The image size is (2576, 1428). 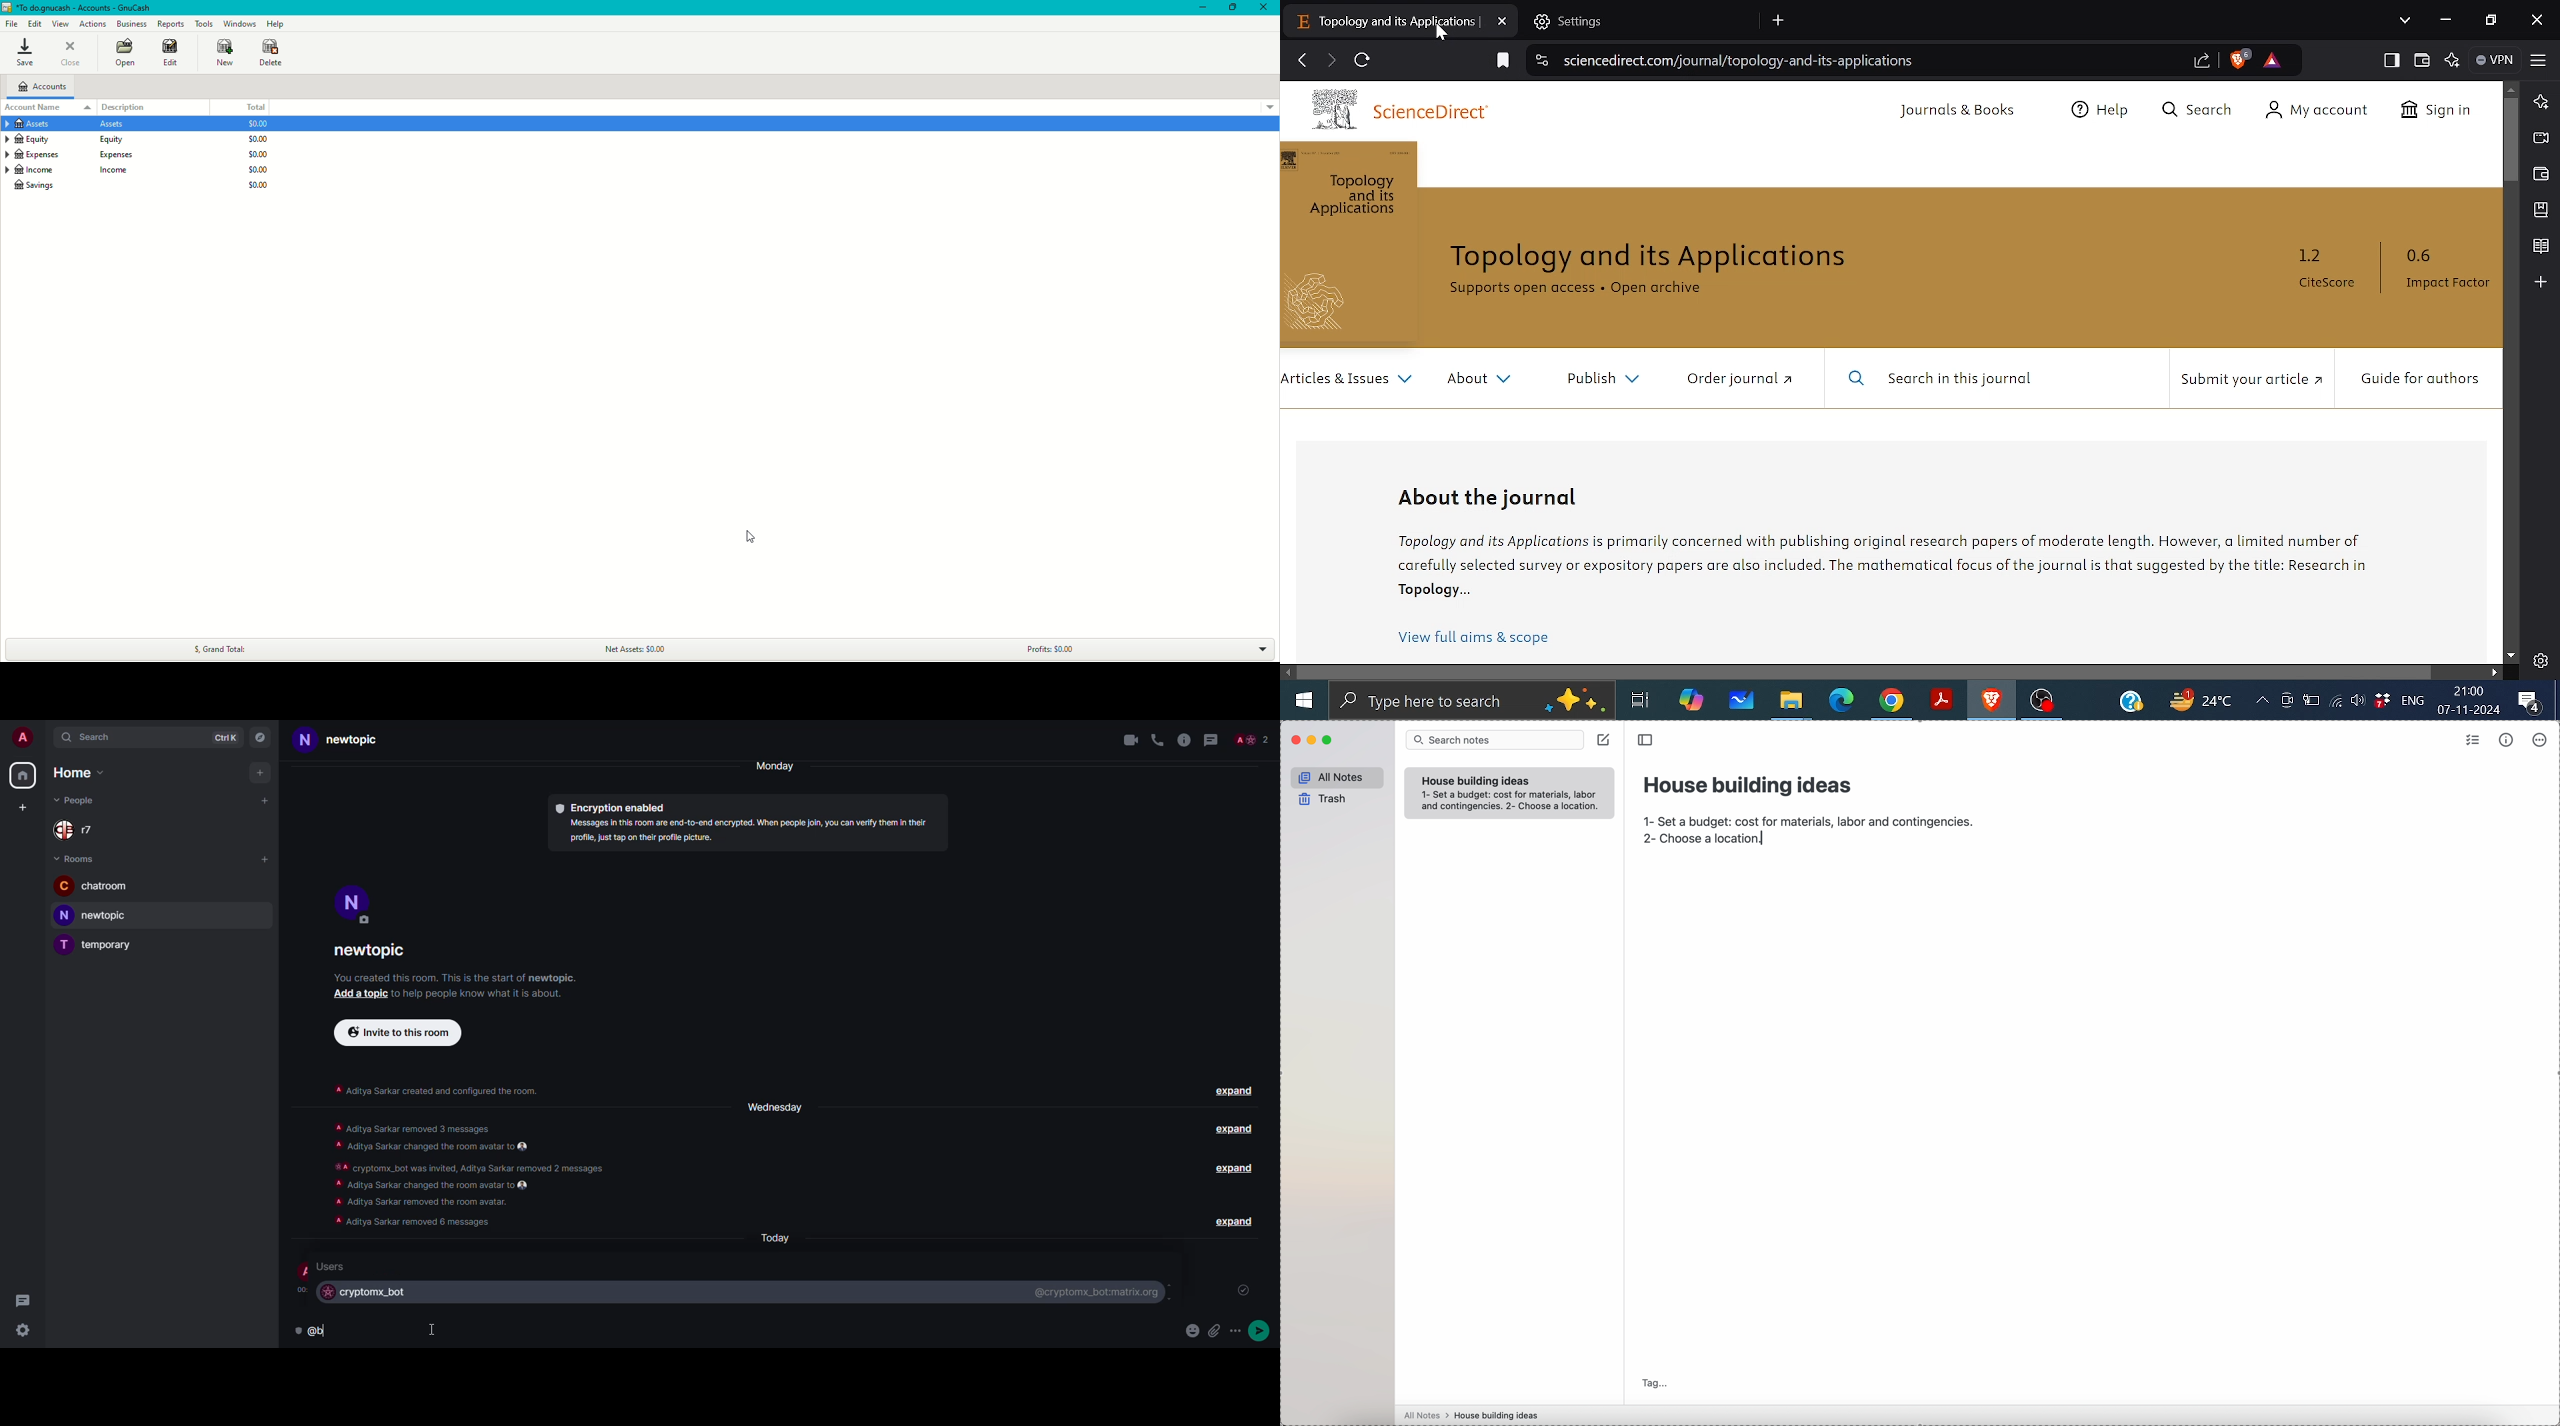 I want to click on encryption enabled, so click(x=613, y=809).